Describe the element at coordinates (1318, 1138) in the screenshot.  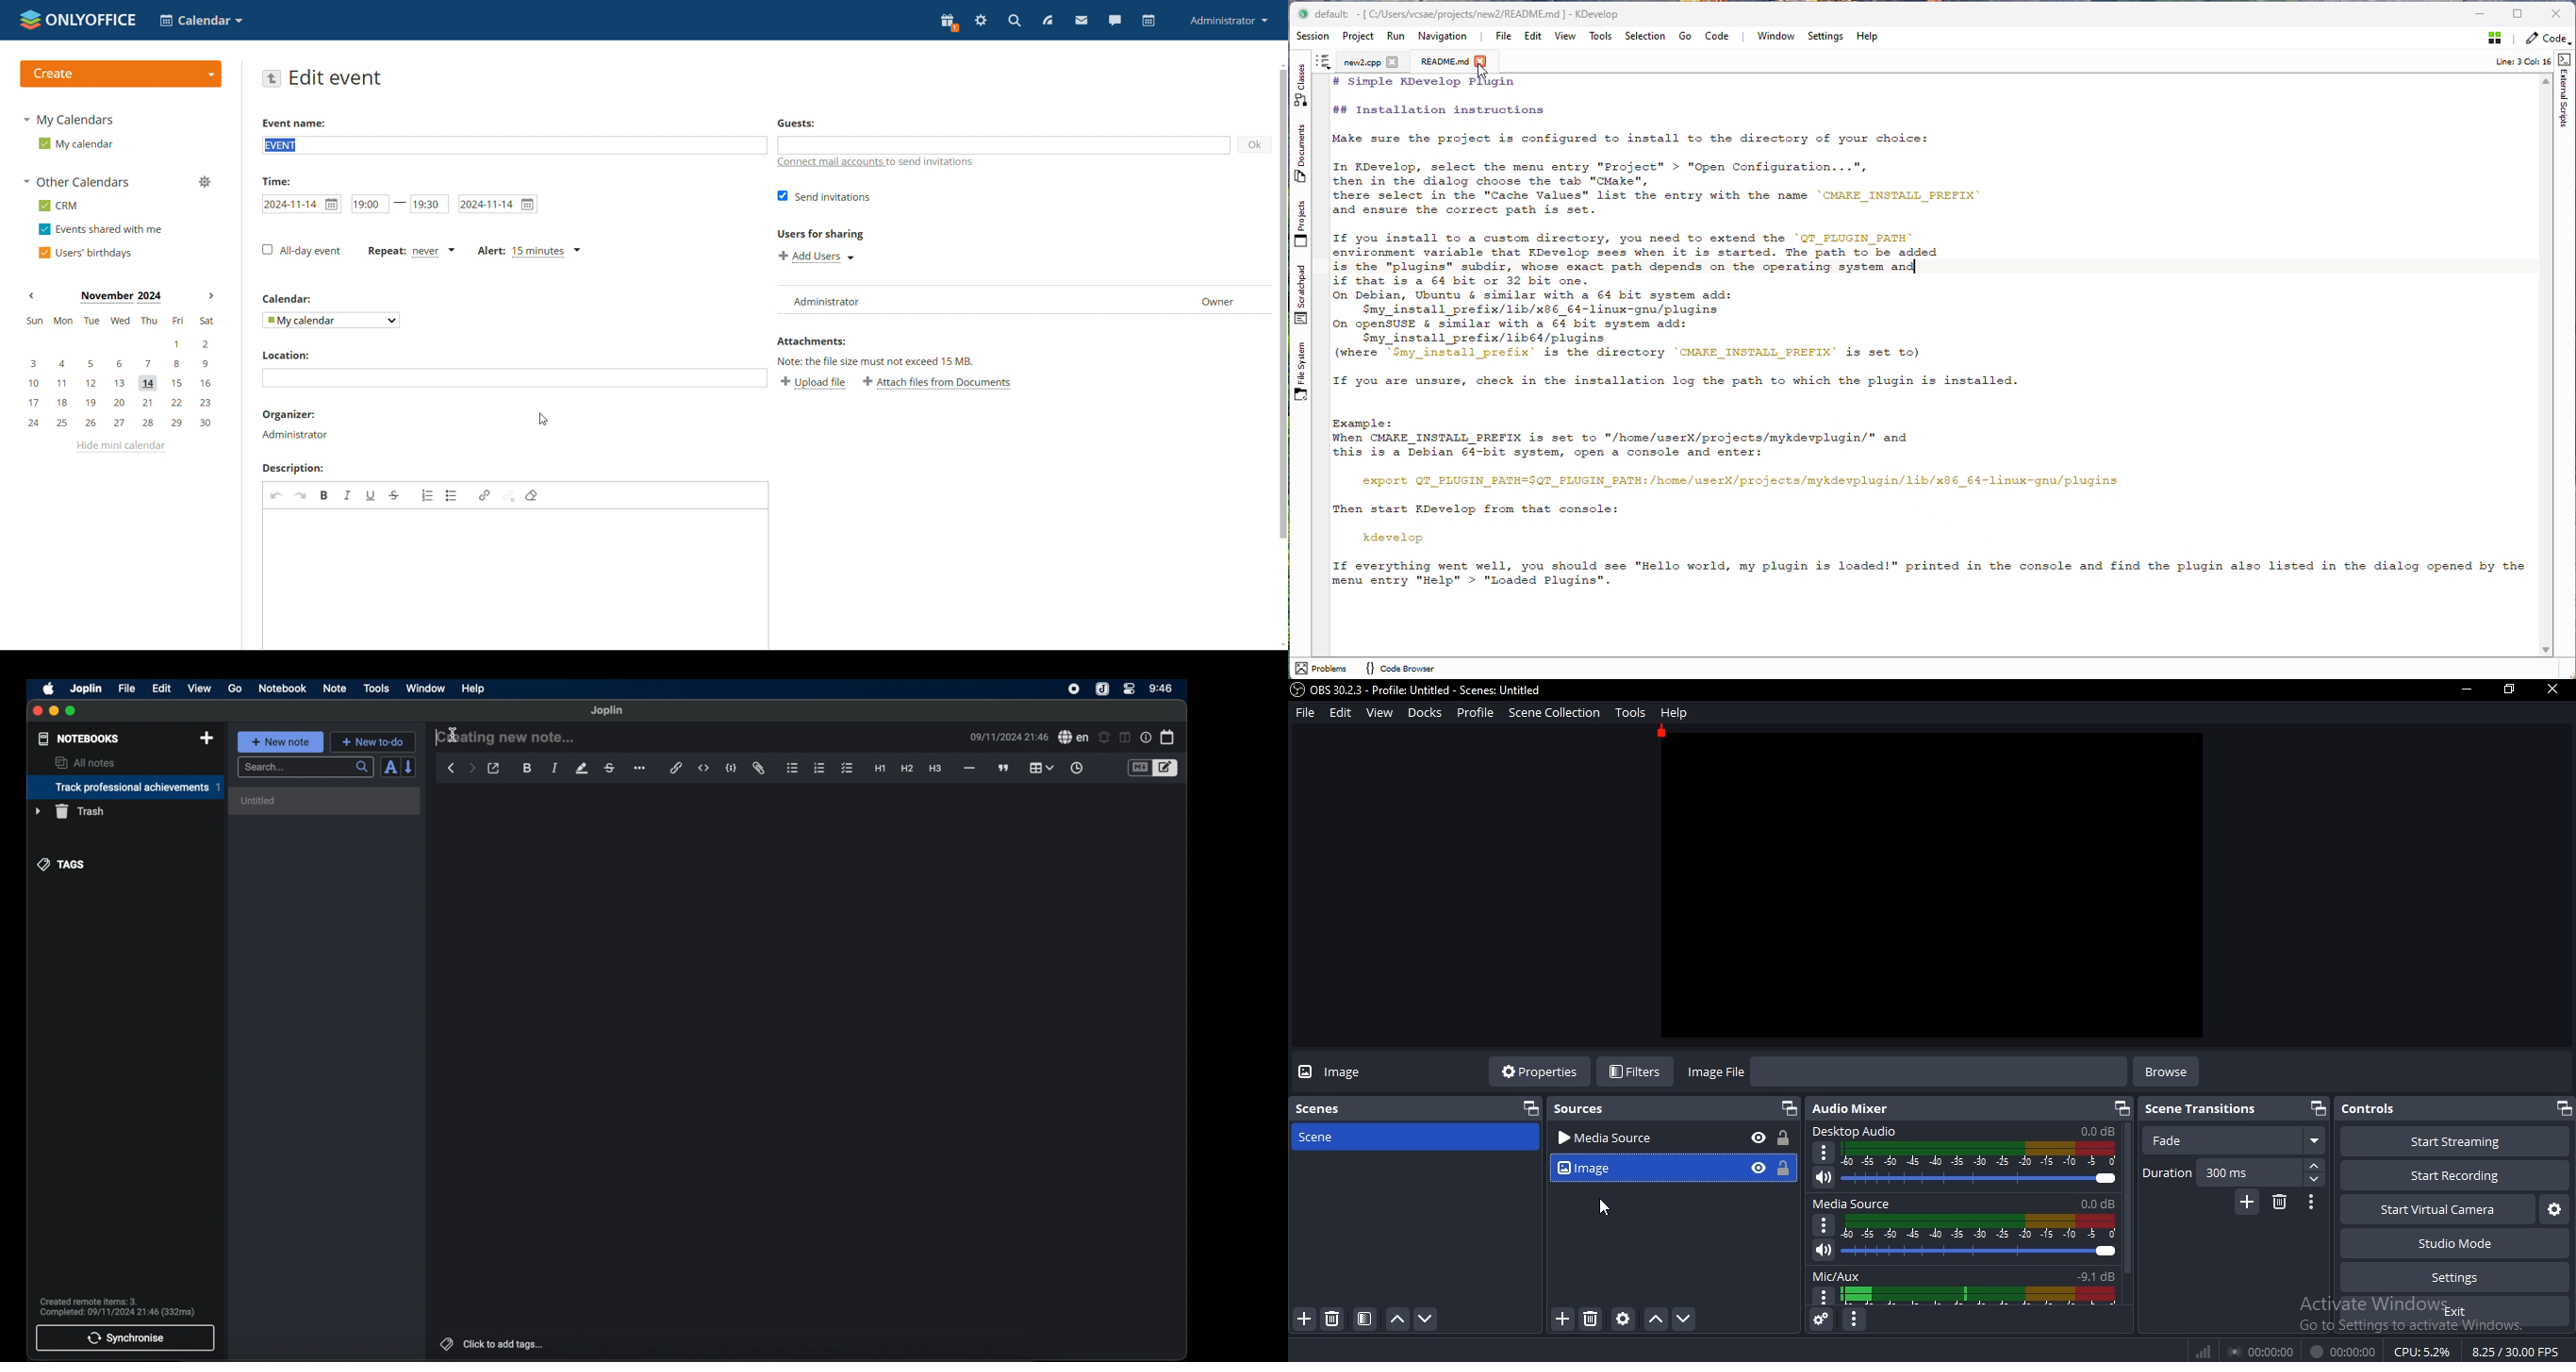
I see `scene` at that location.